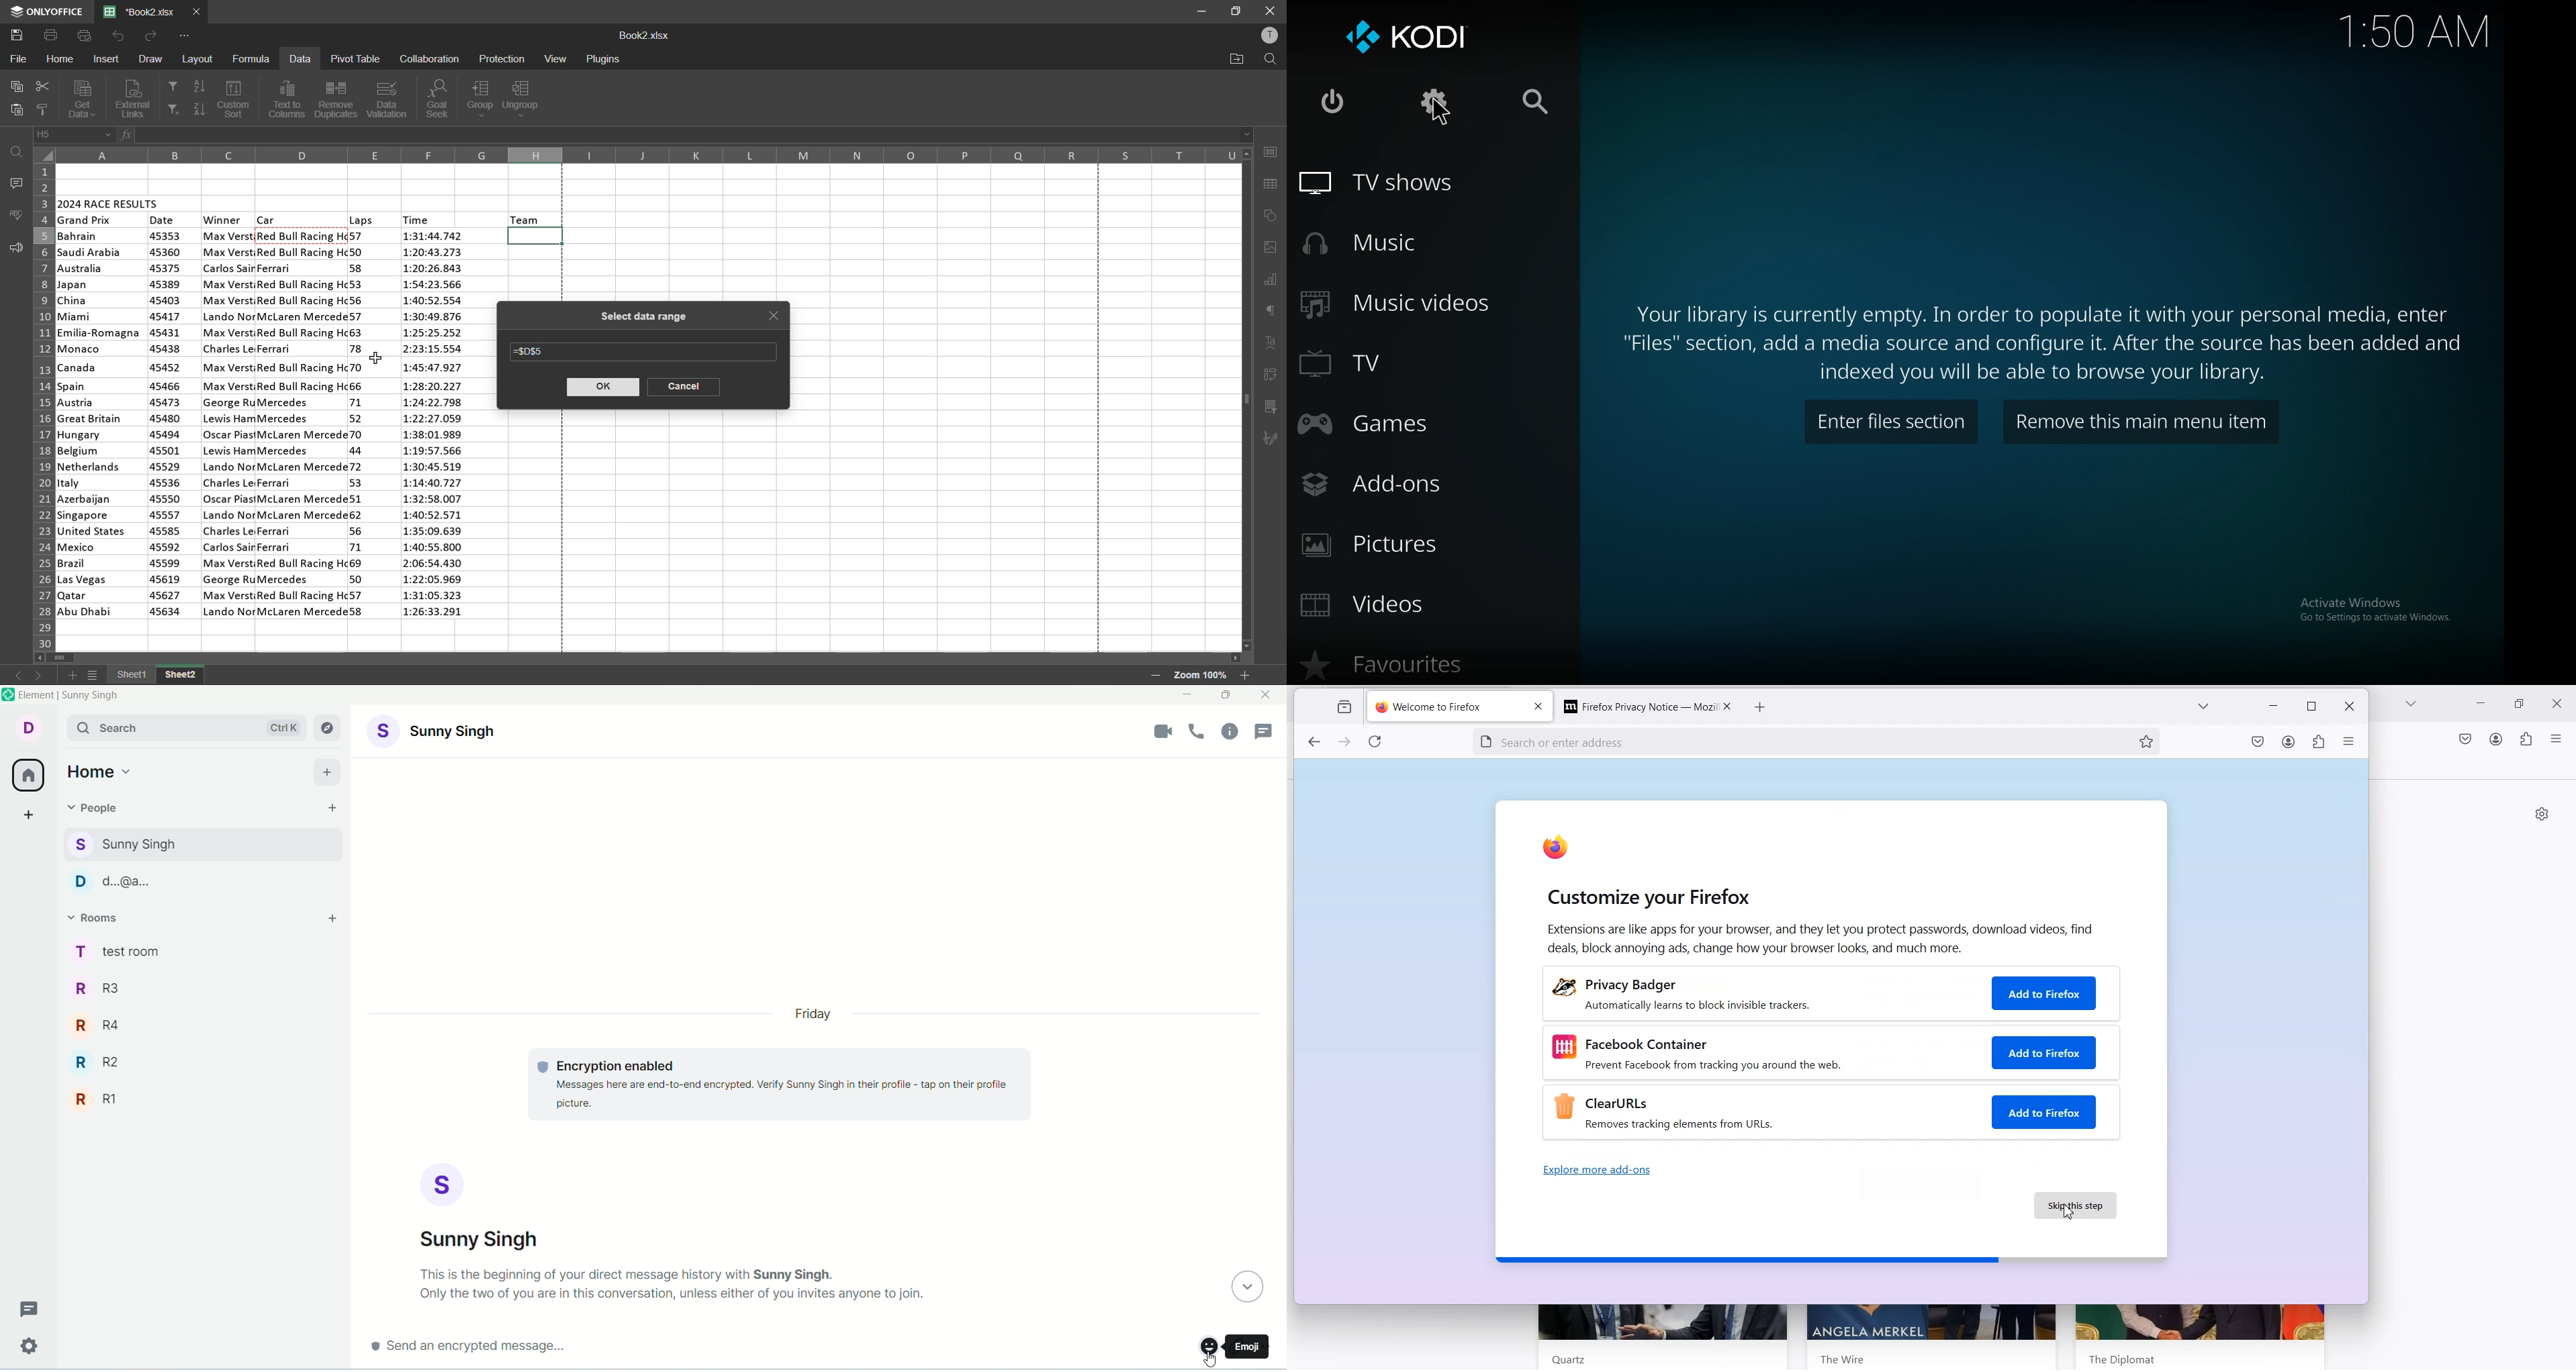 The image size is (2576, 1372). What do you see at coordinates (1272, 343) in the screenshot?
I see `text` at bounding box center [1272, 343].